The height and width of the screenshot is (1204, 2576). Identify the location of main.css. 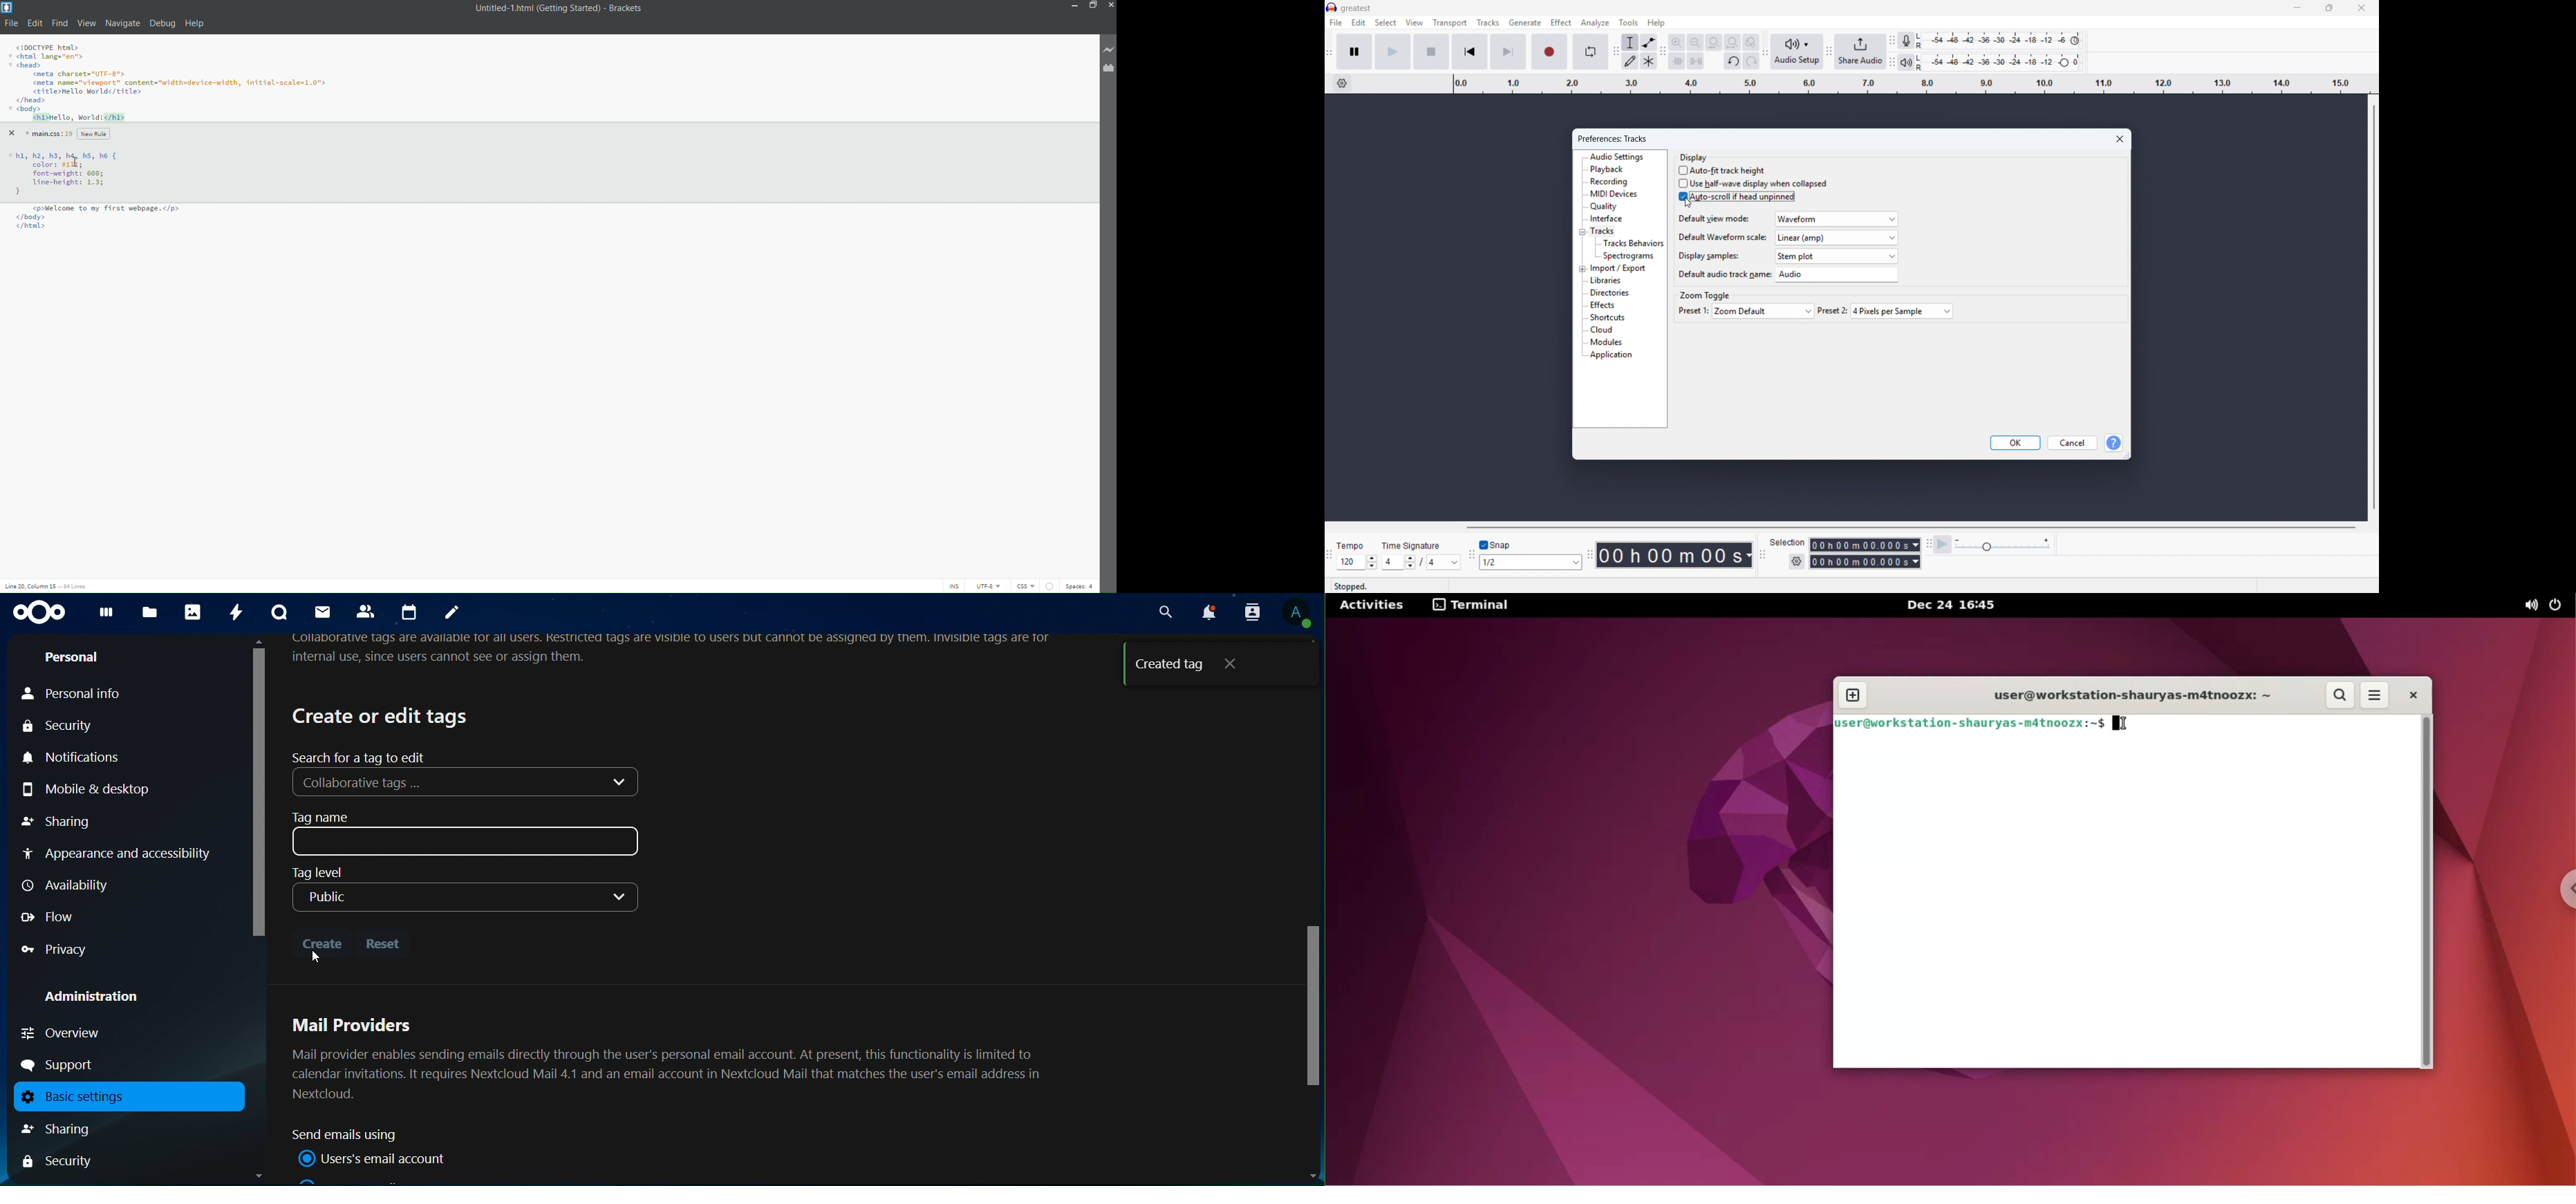
(47, 133).